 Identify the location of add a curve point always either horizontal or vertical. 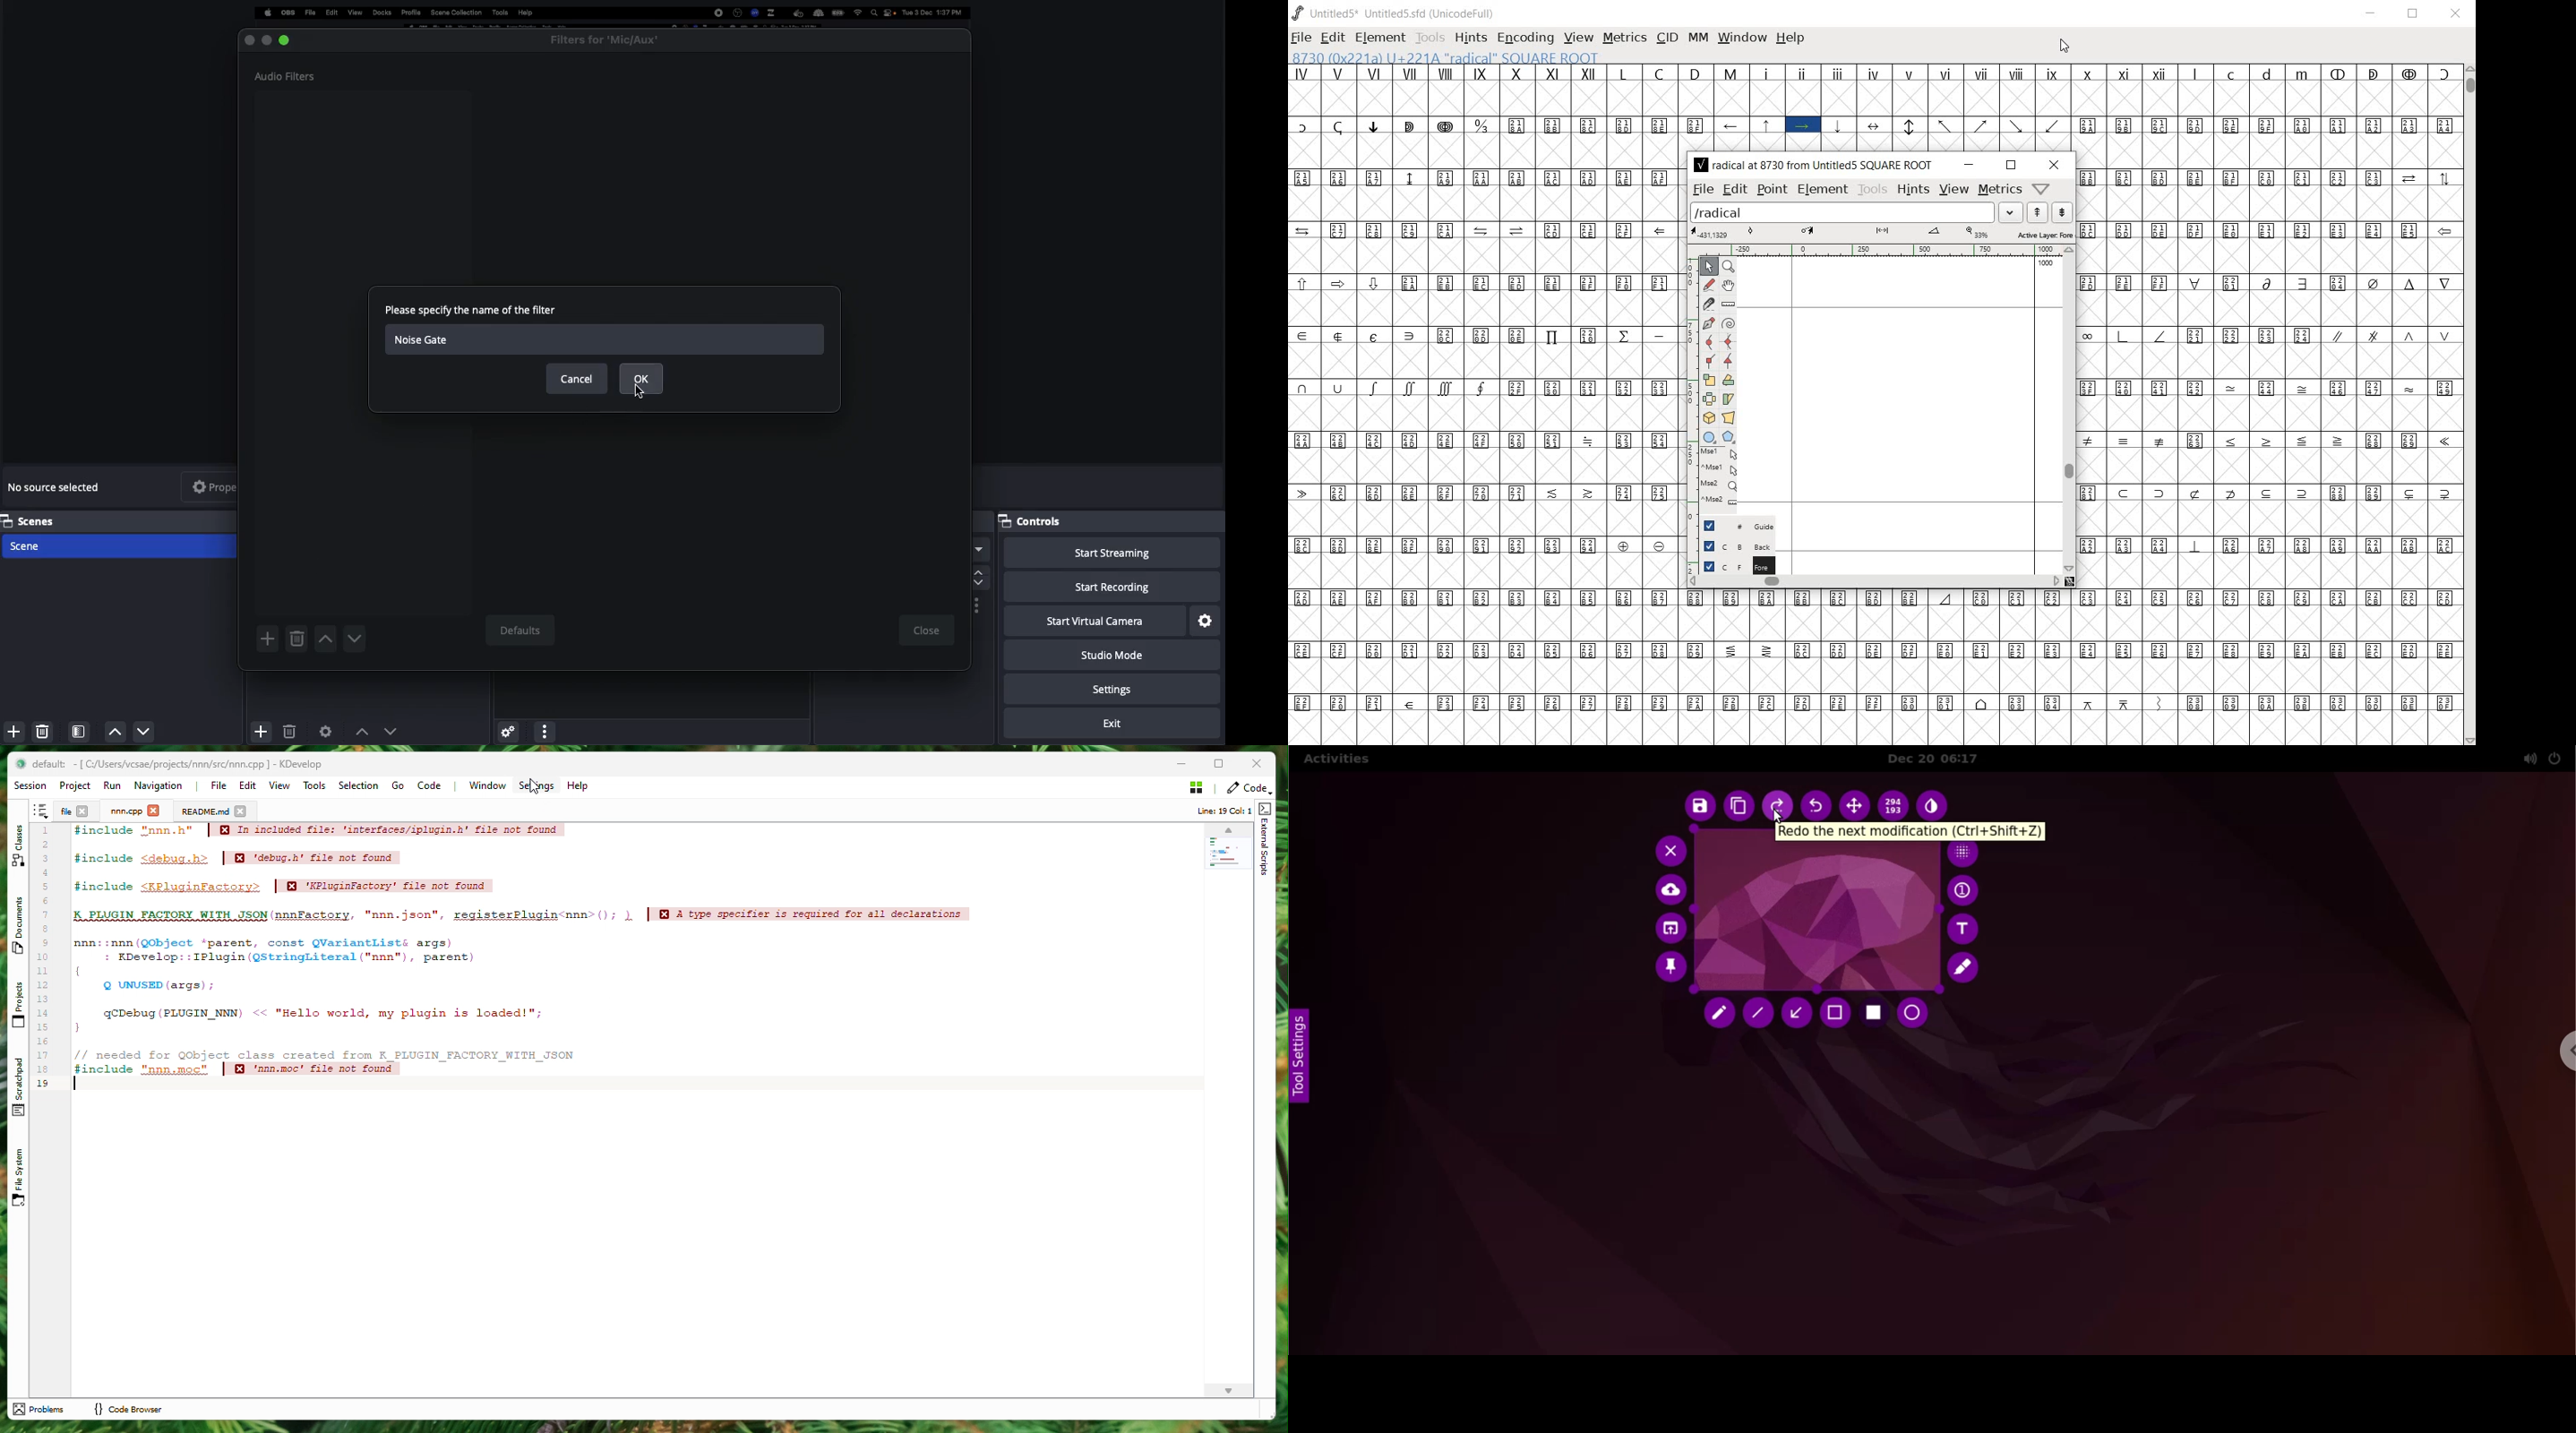
(1726, 340).